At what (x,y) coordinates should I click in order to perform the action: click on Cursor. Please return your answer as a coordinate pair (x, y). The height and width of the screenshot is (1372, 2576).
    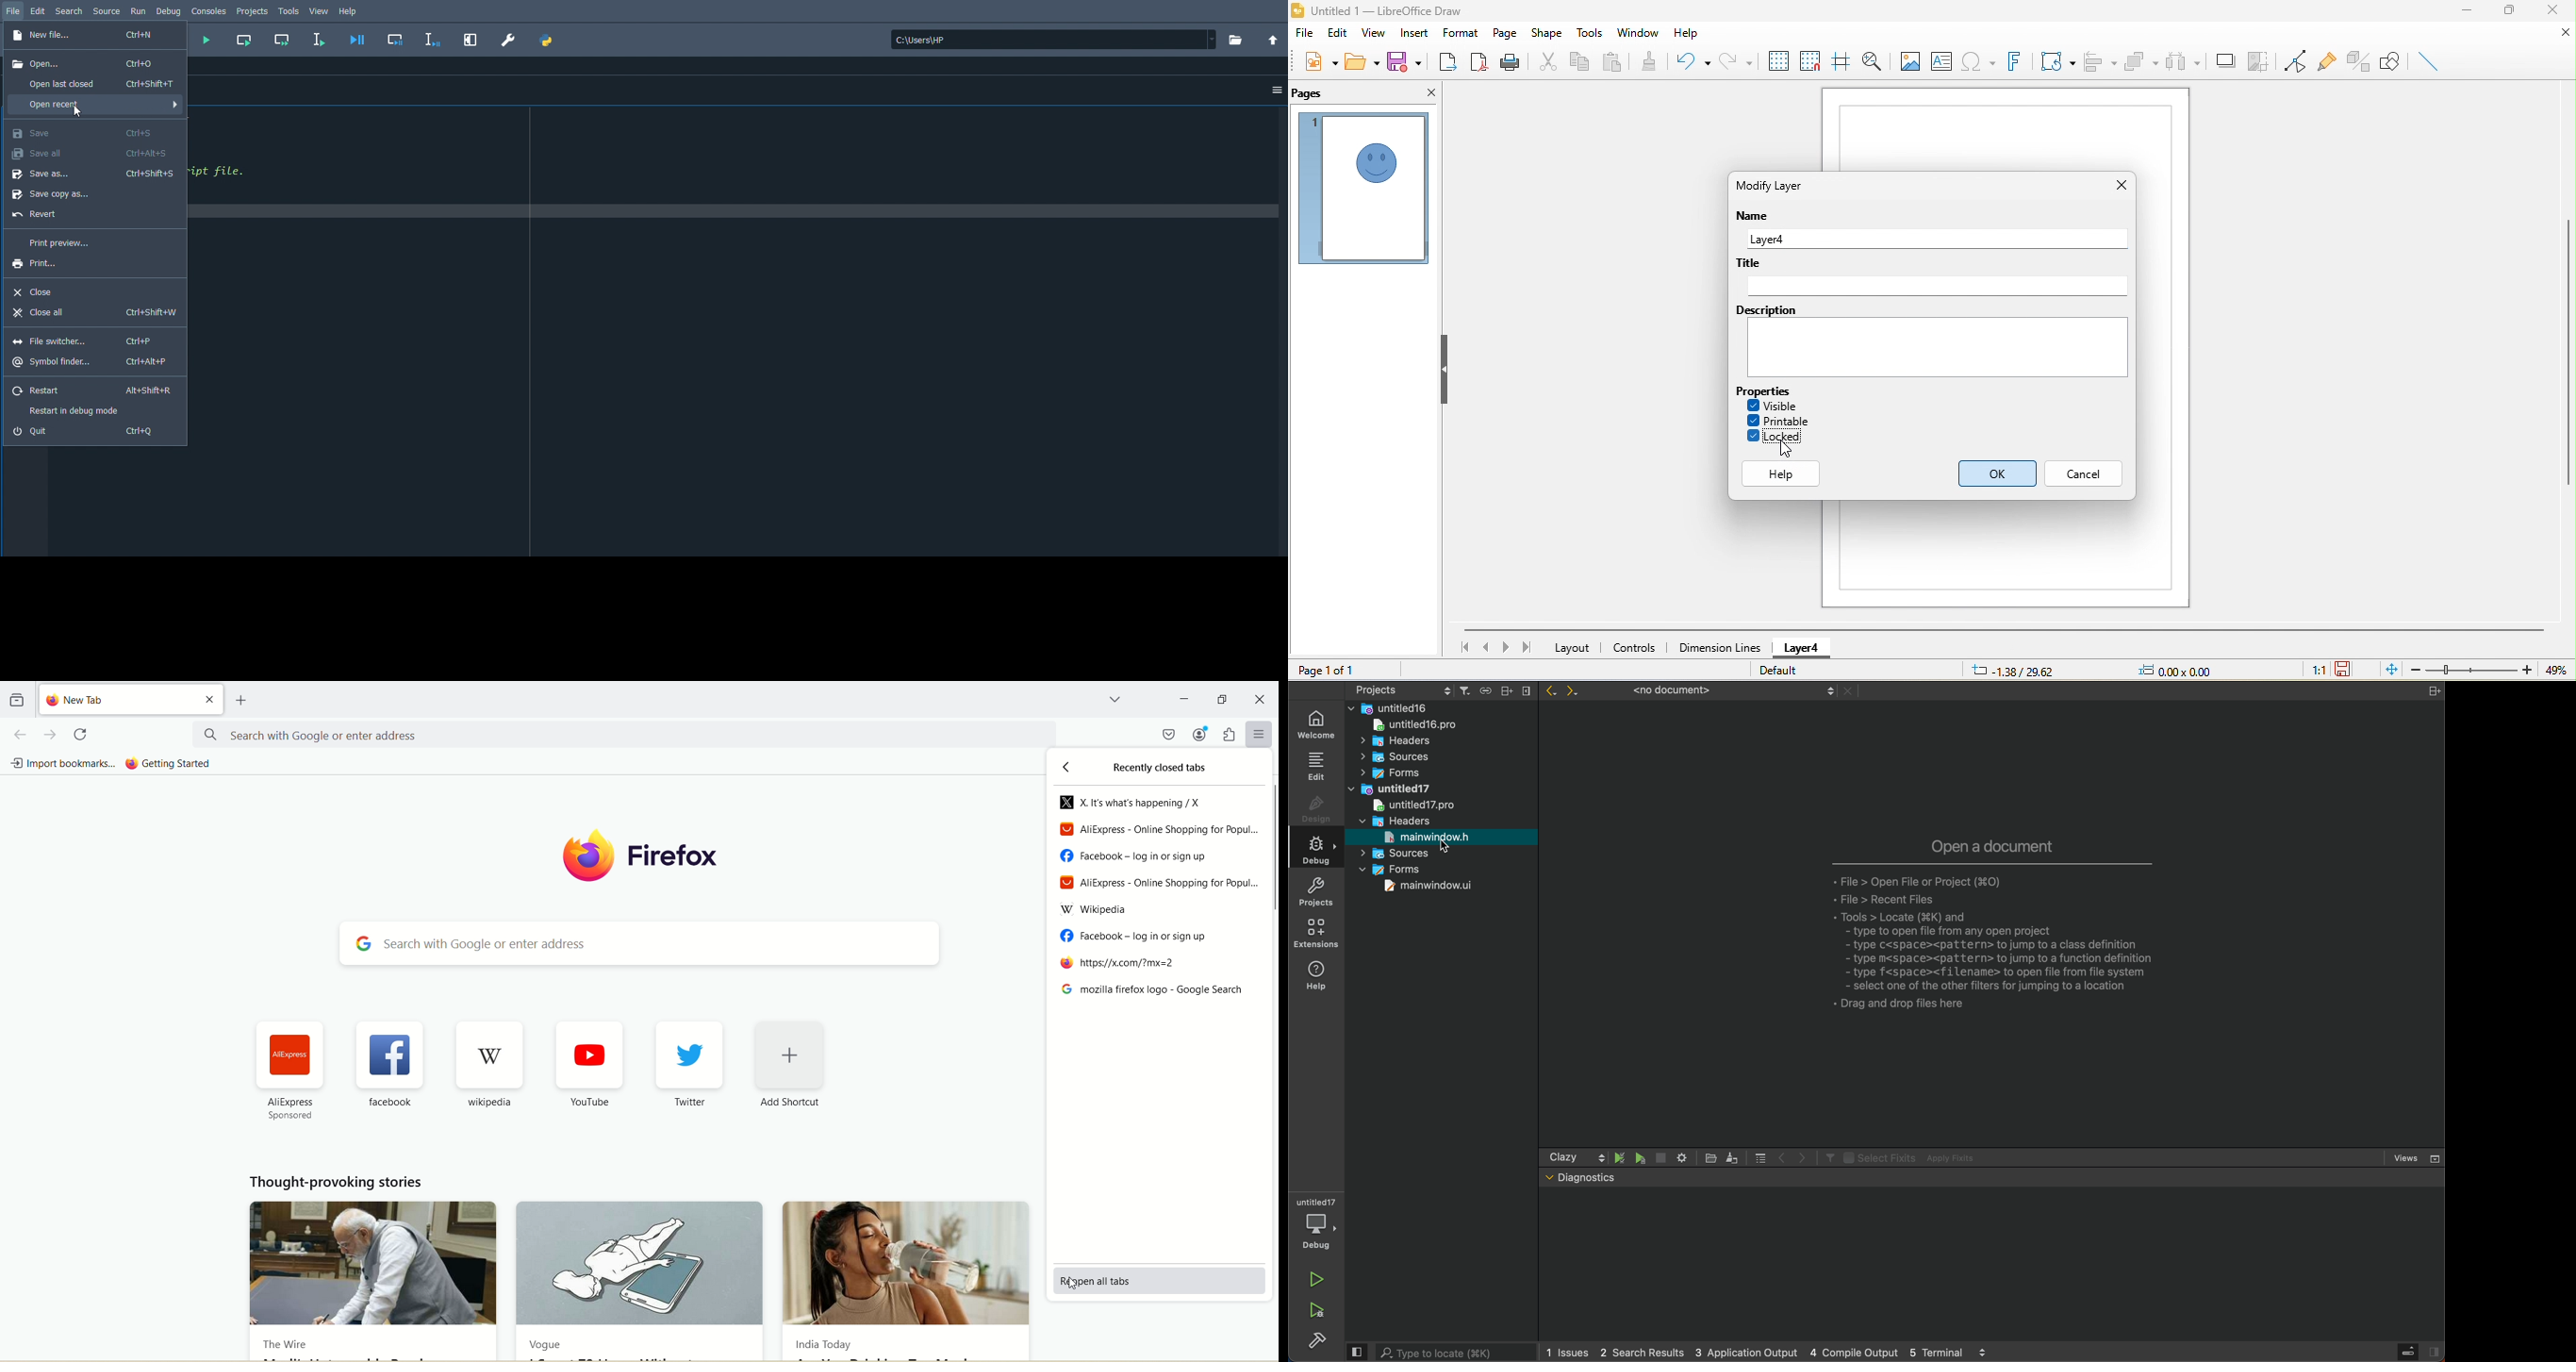
    Looking at the image, I should click on (79, 111).